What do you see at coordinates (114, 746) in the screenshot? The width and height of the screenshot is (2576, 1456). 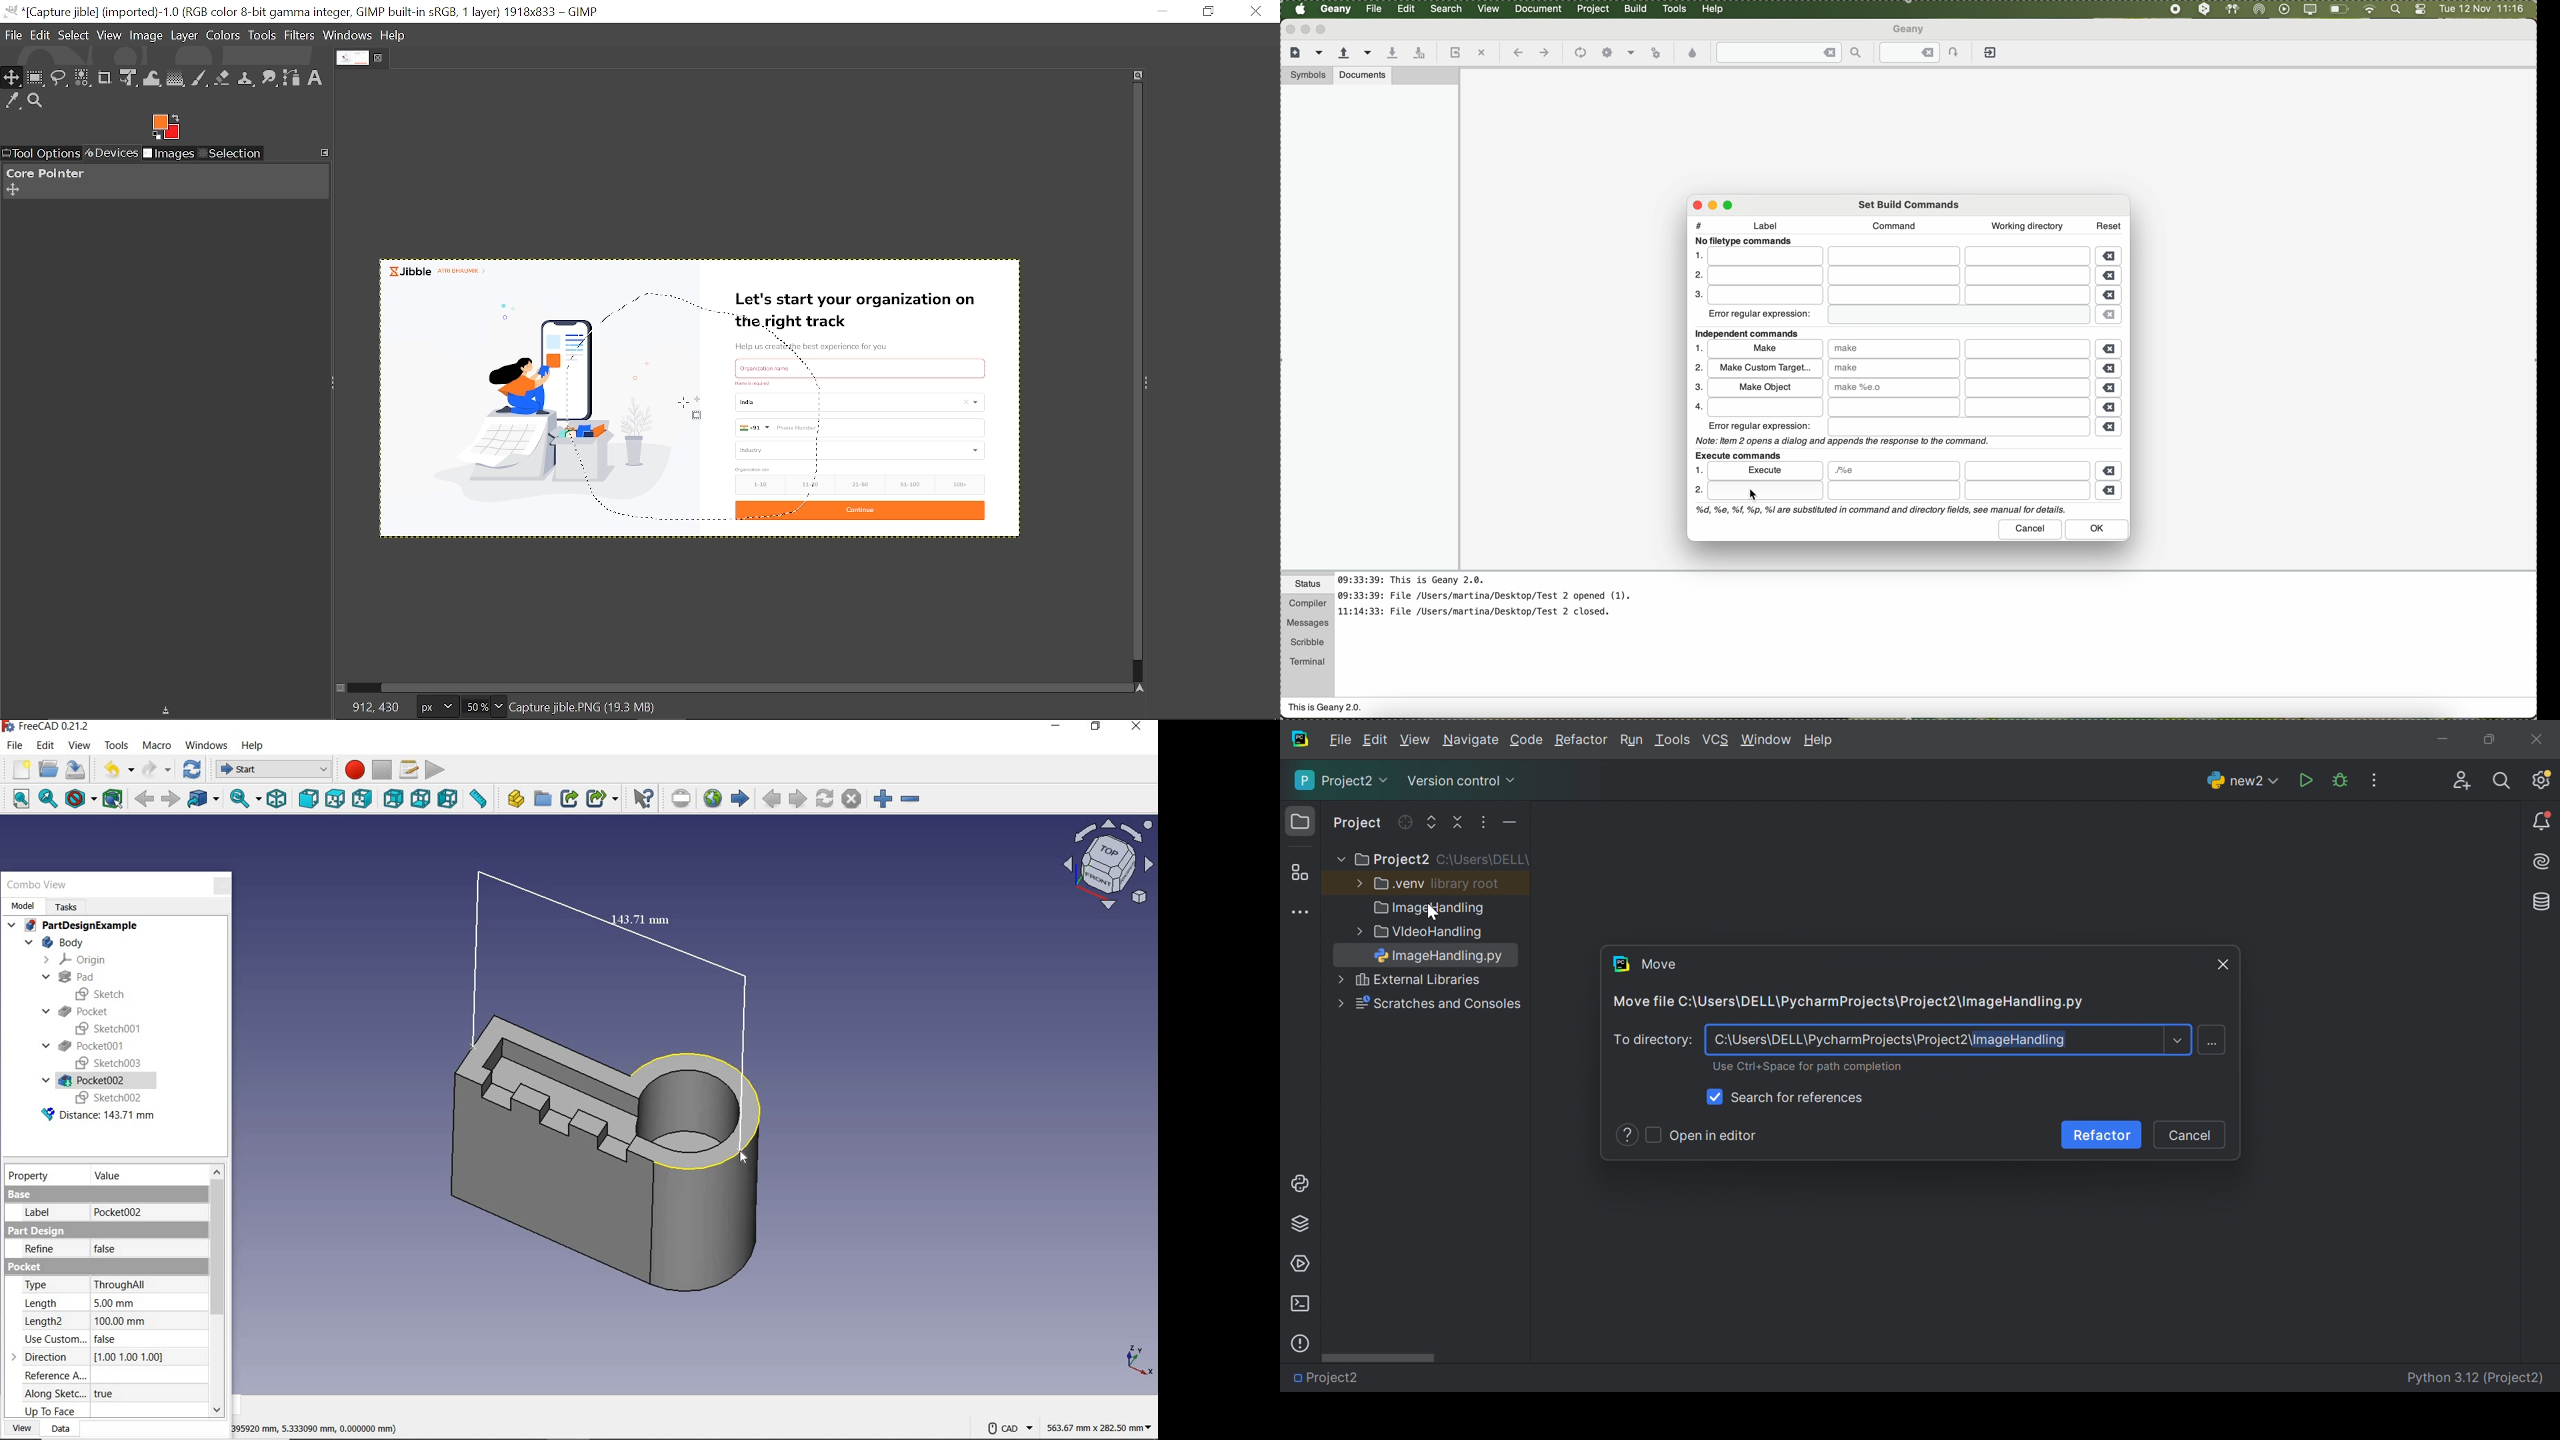 I see `tools` at bounding box center [114, 746].